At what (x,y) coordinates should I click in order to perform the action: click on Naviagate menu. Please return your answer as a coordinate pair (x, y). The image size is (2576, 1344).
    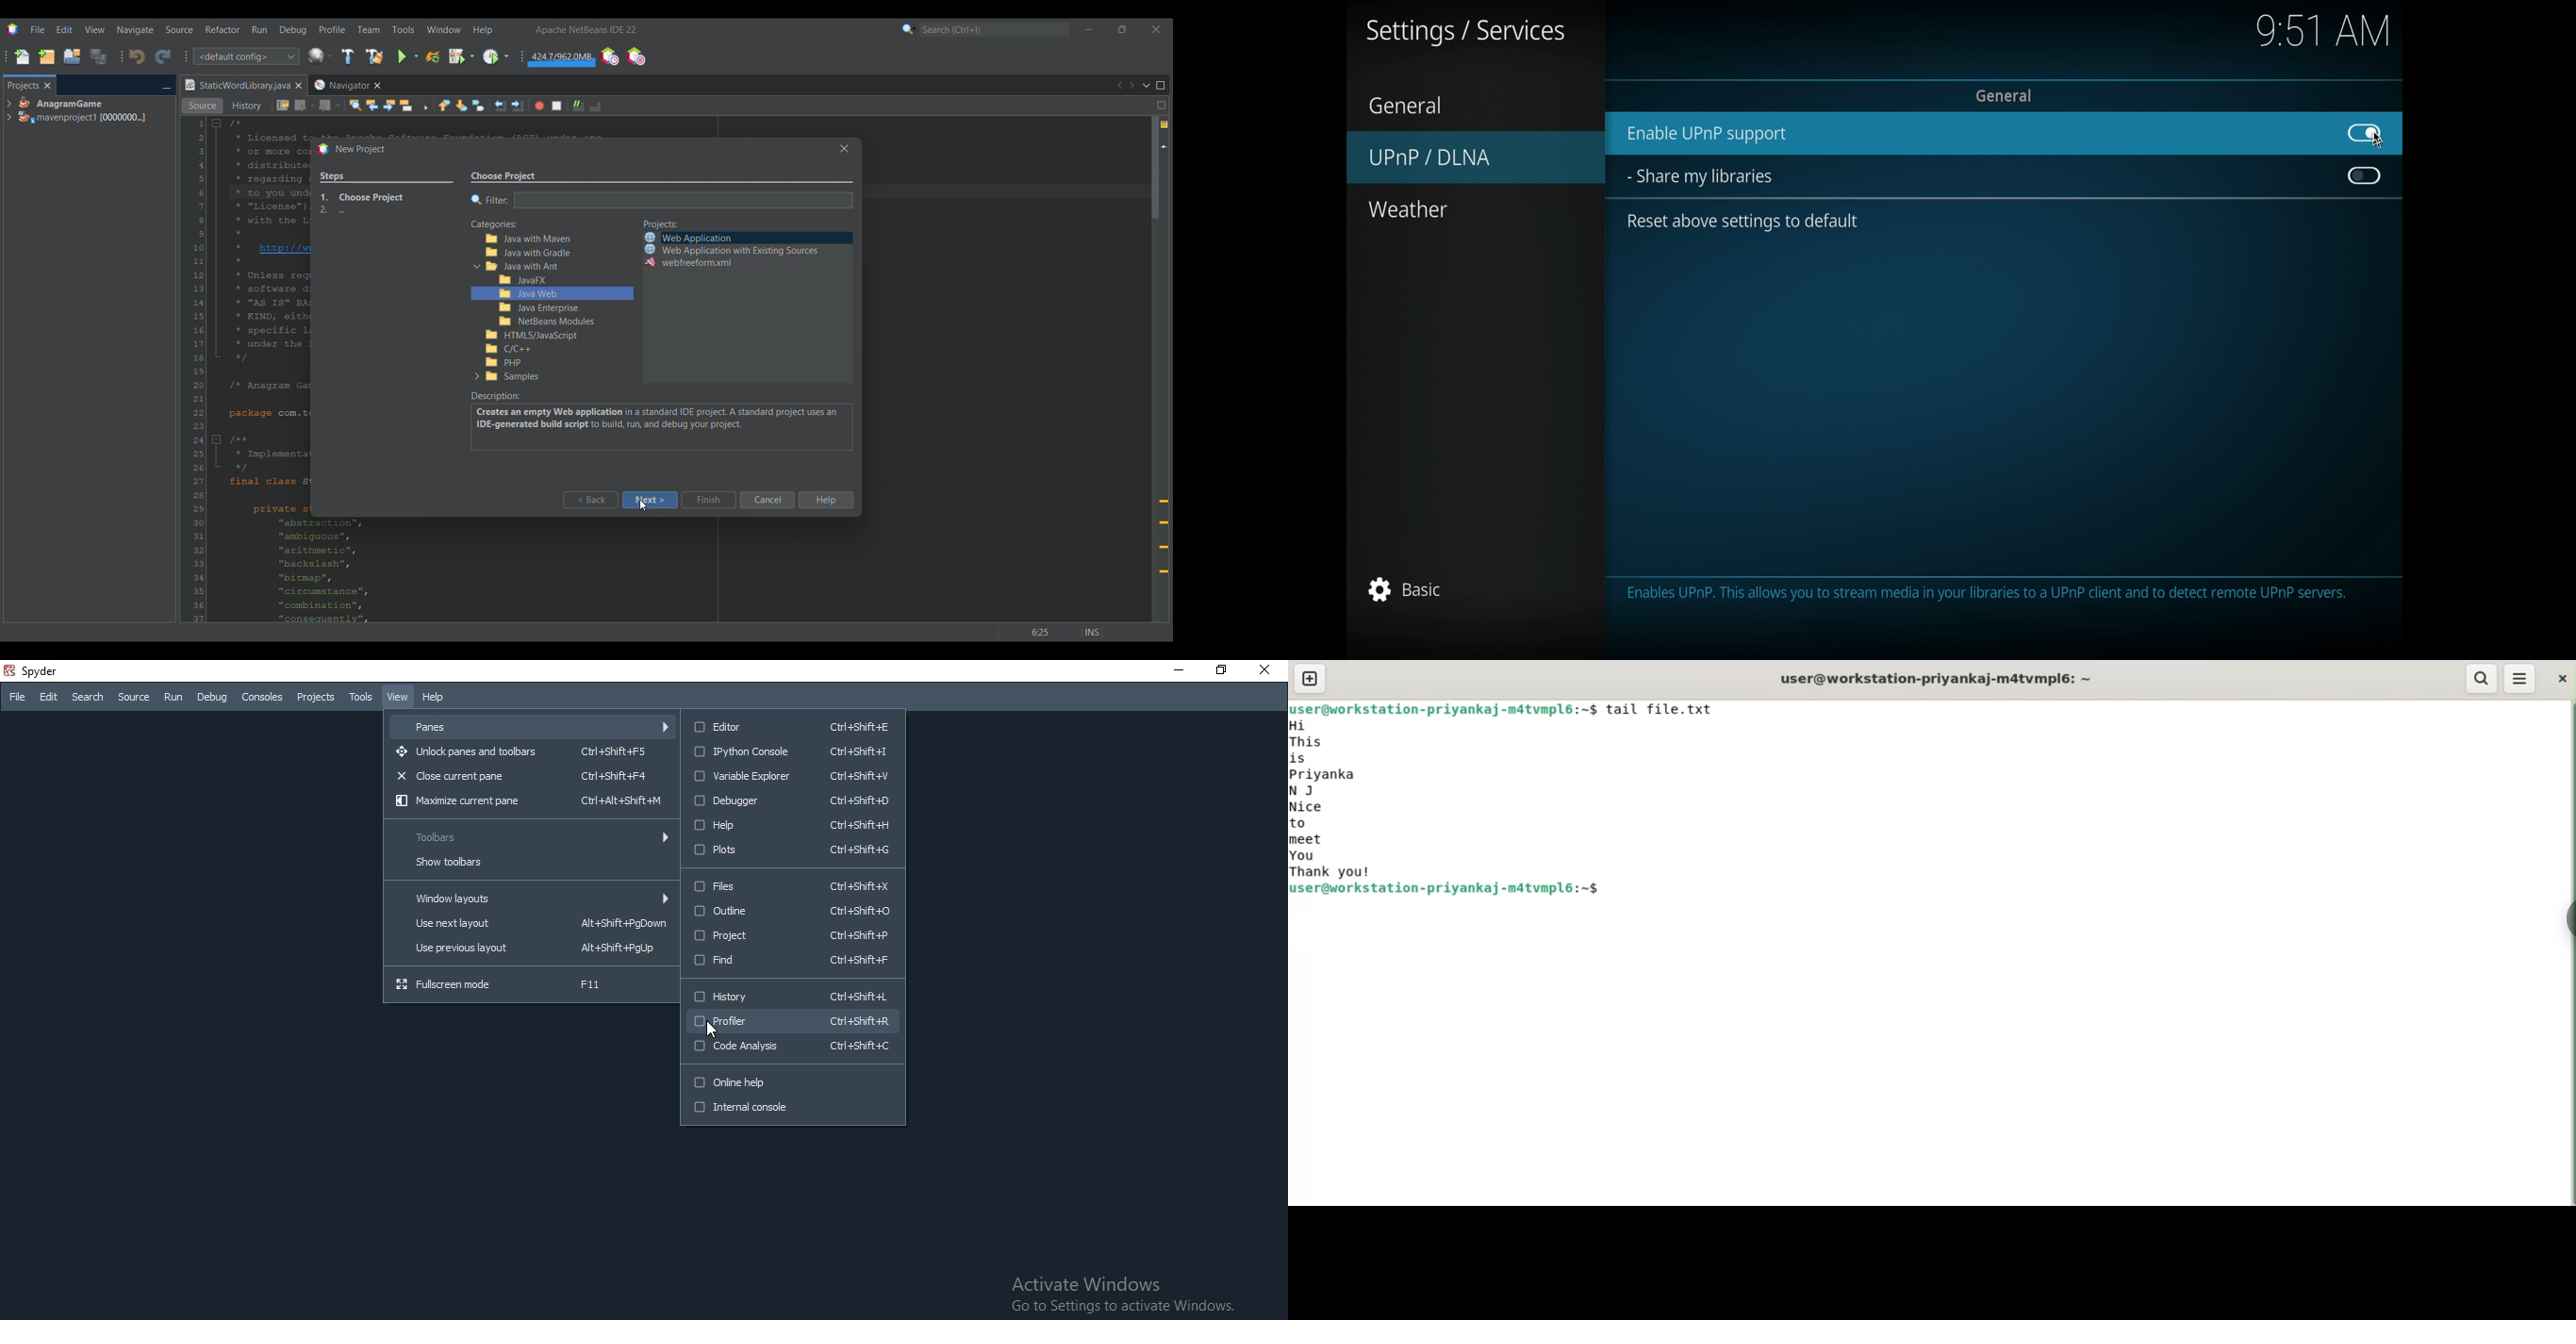
    Looking at the image, I should click on (135, 30).